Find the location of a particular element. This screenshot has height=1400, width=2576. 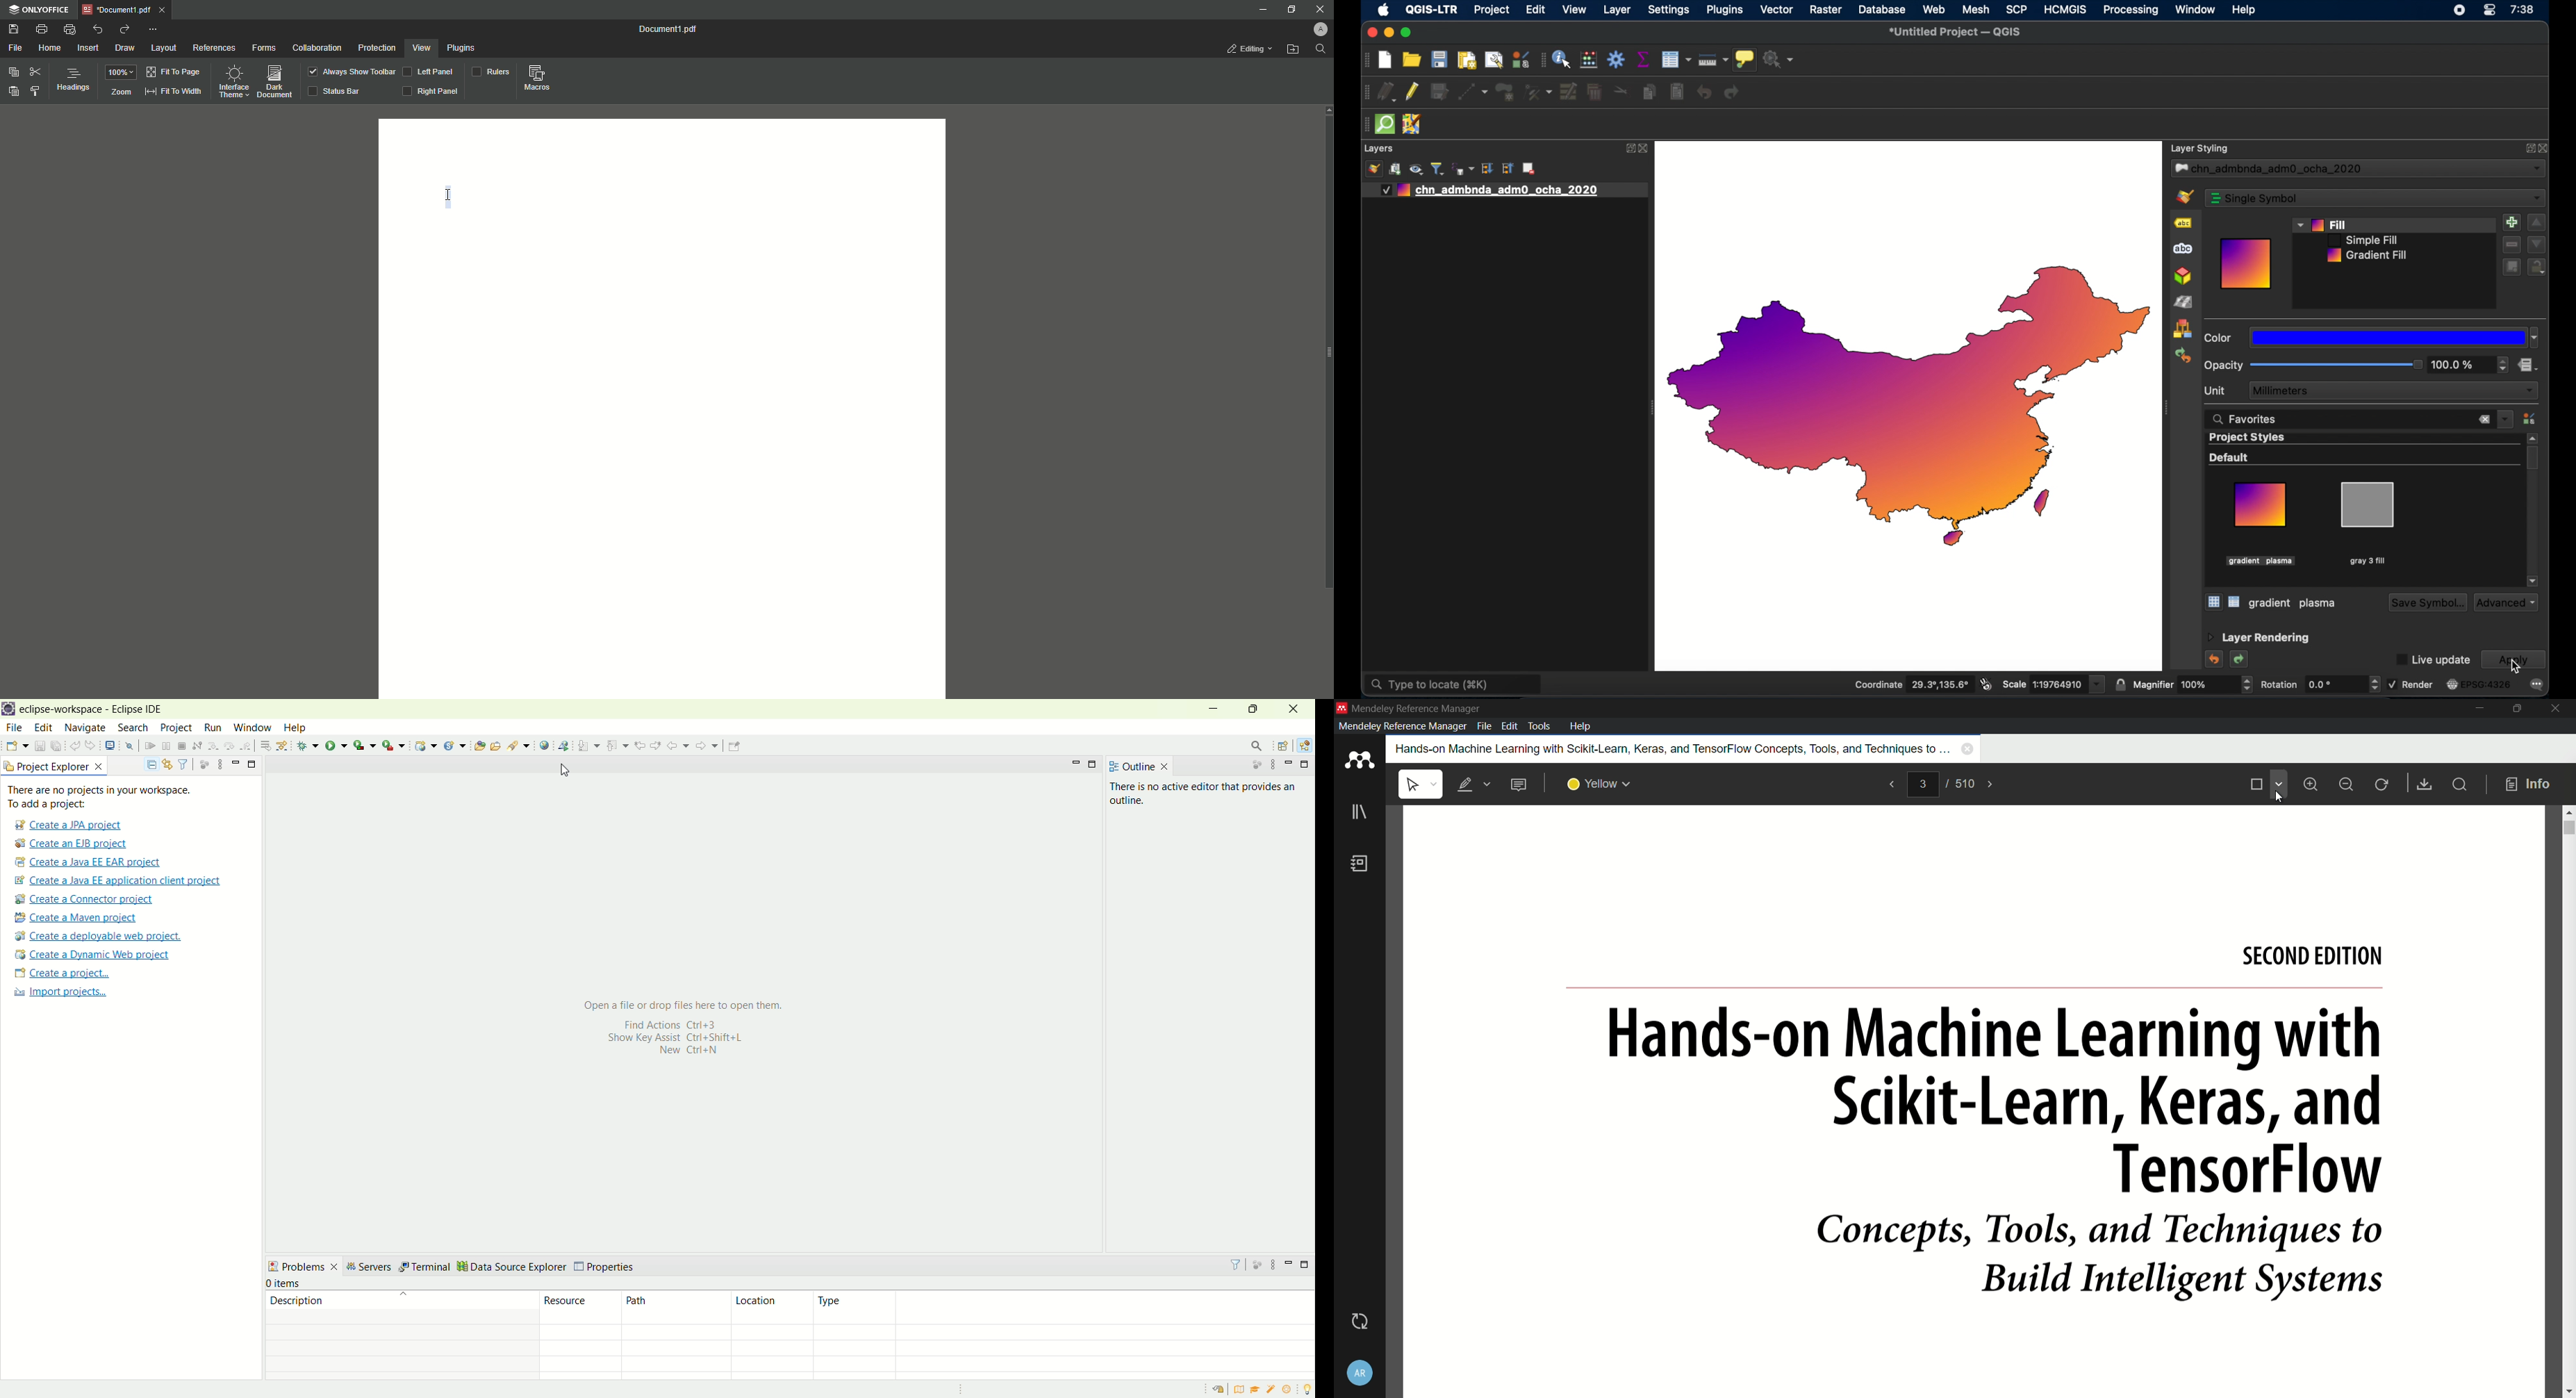

step return is located at coordinates (248, 744).